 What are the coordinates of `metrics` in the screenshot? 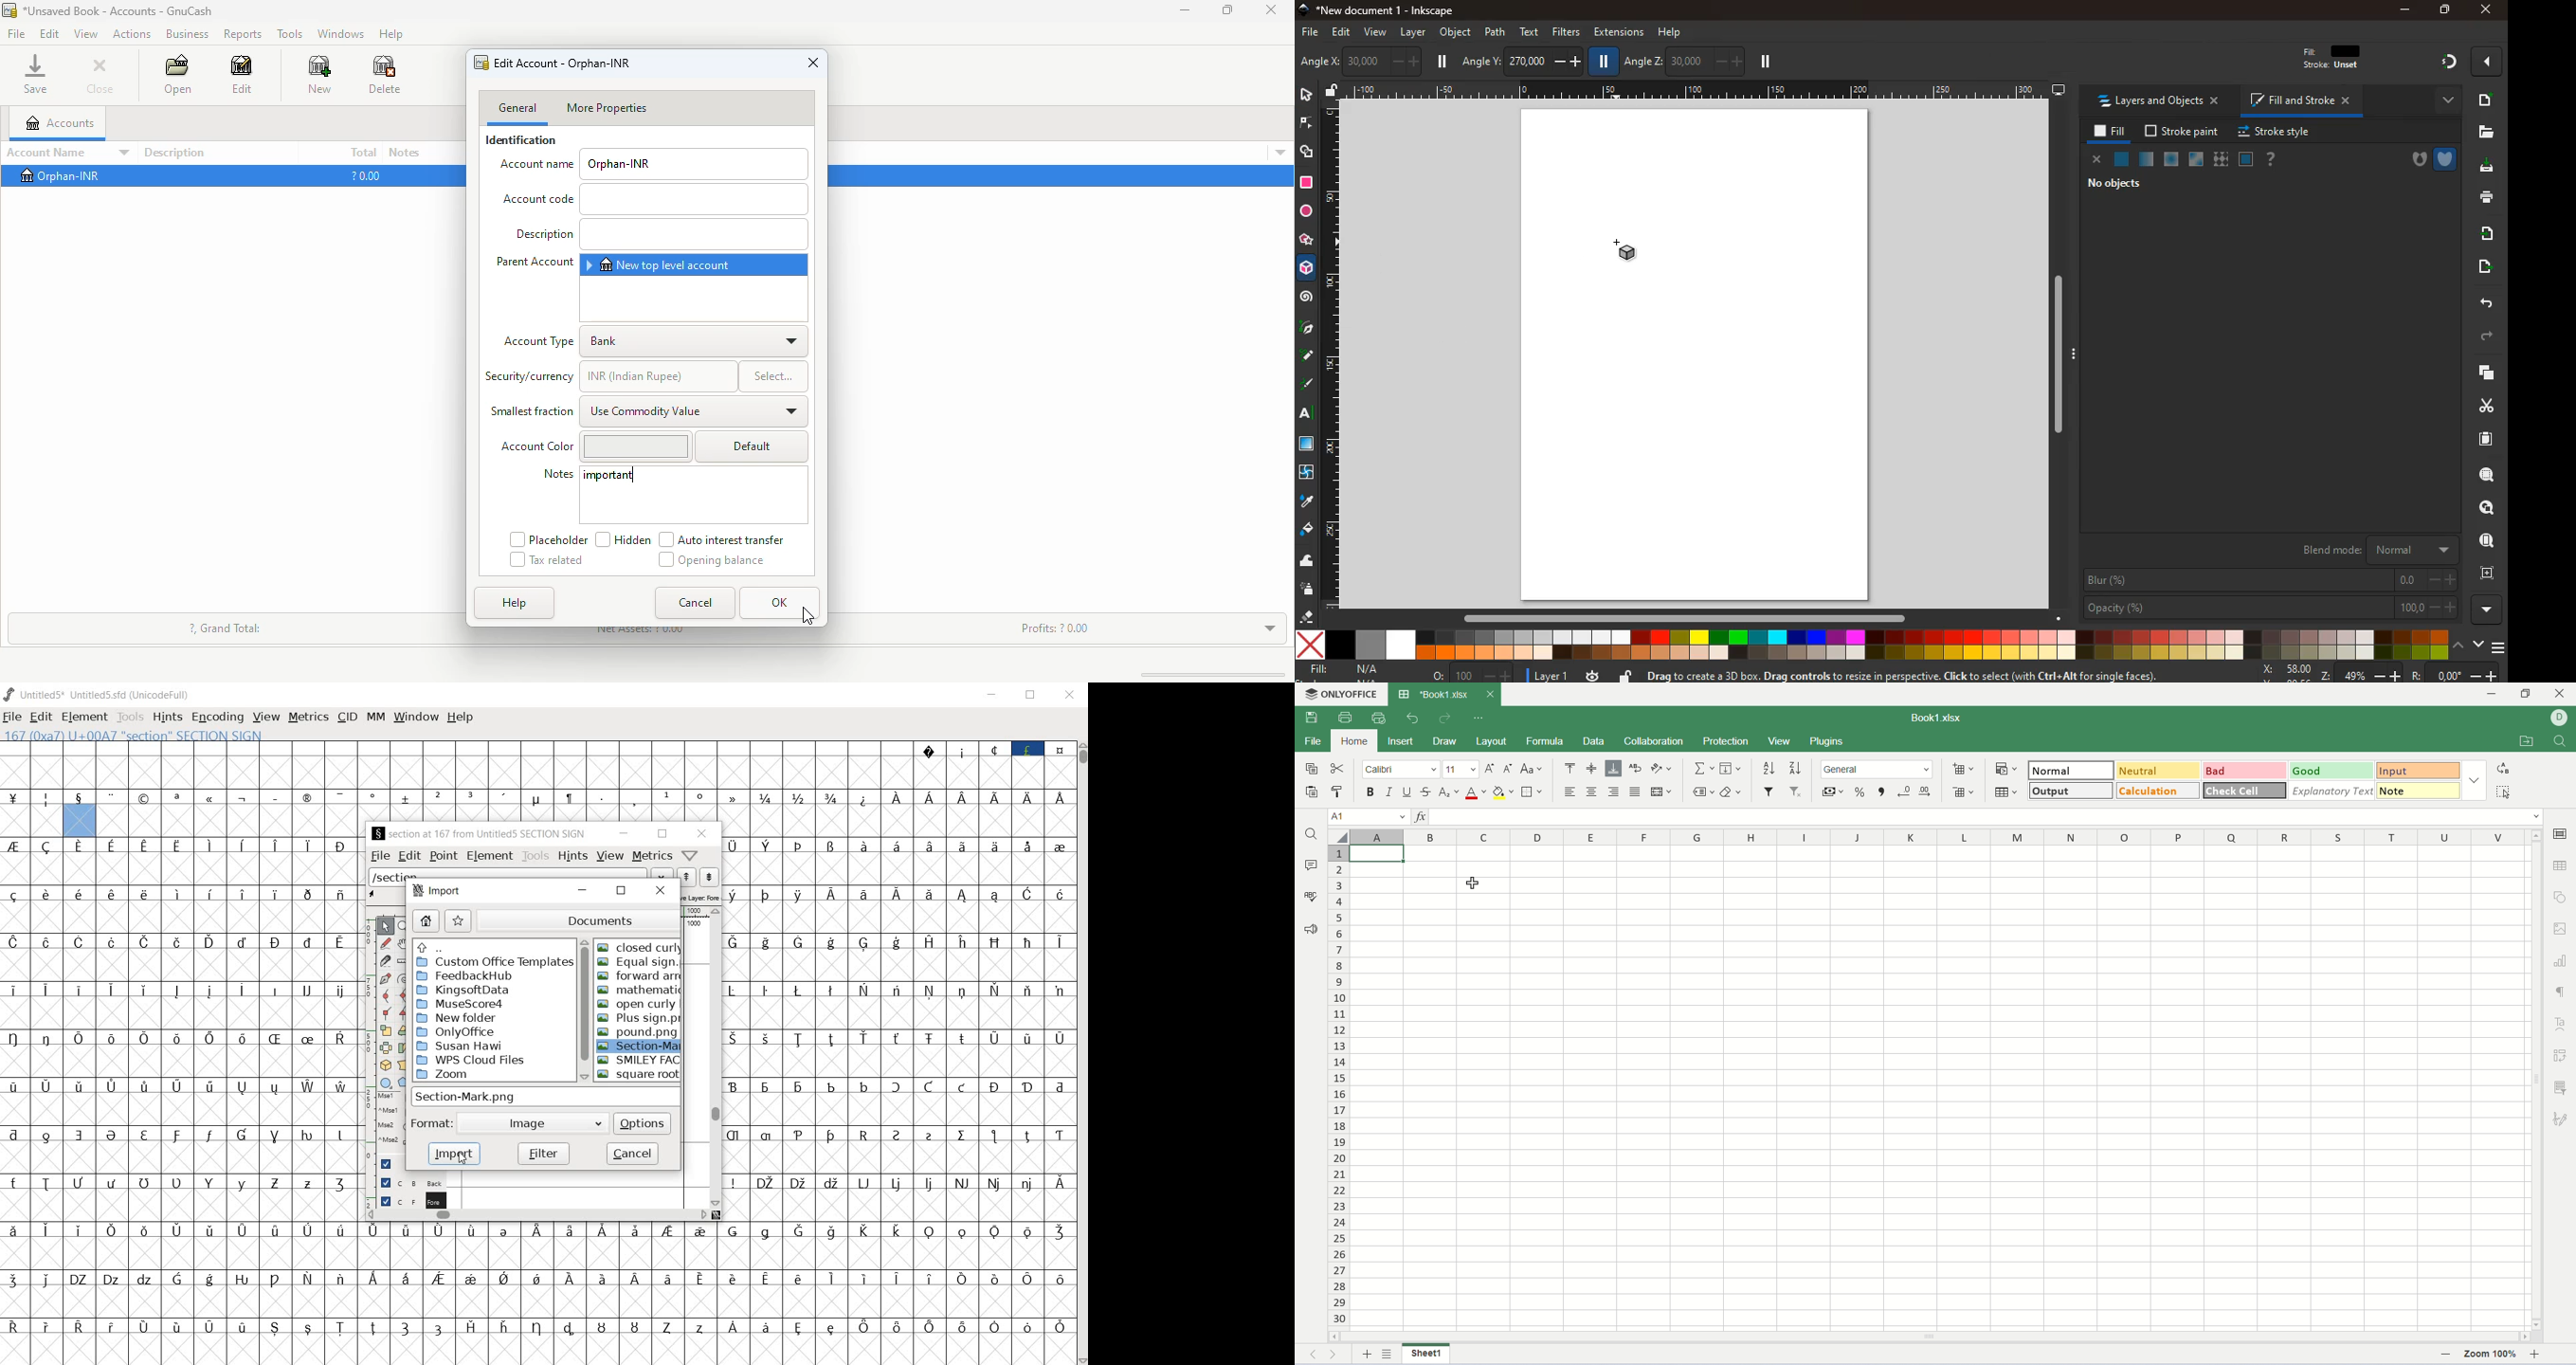 It's located at (652, 856).